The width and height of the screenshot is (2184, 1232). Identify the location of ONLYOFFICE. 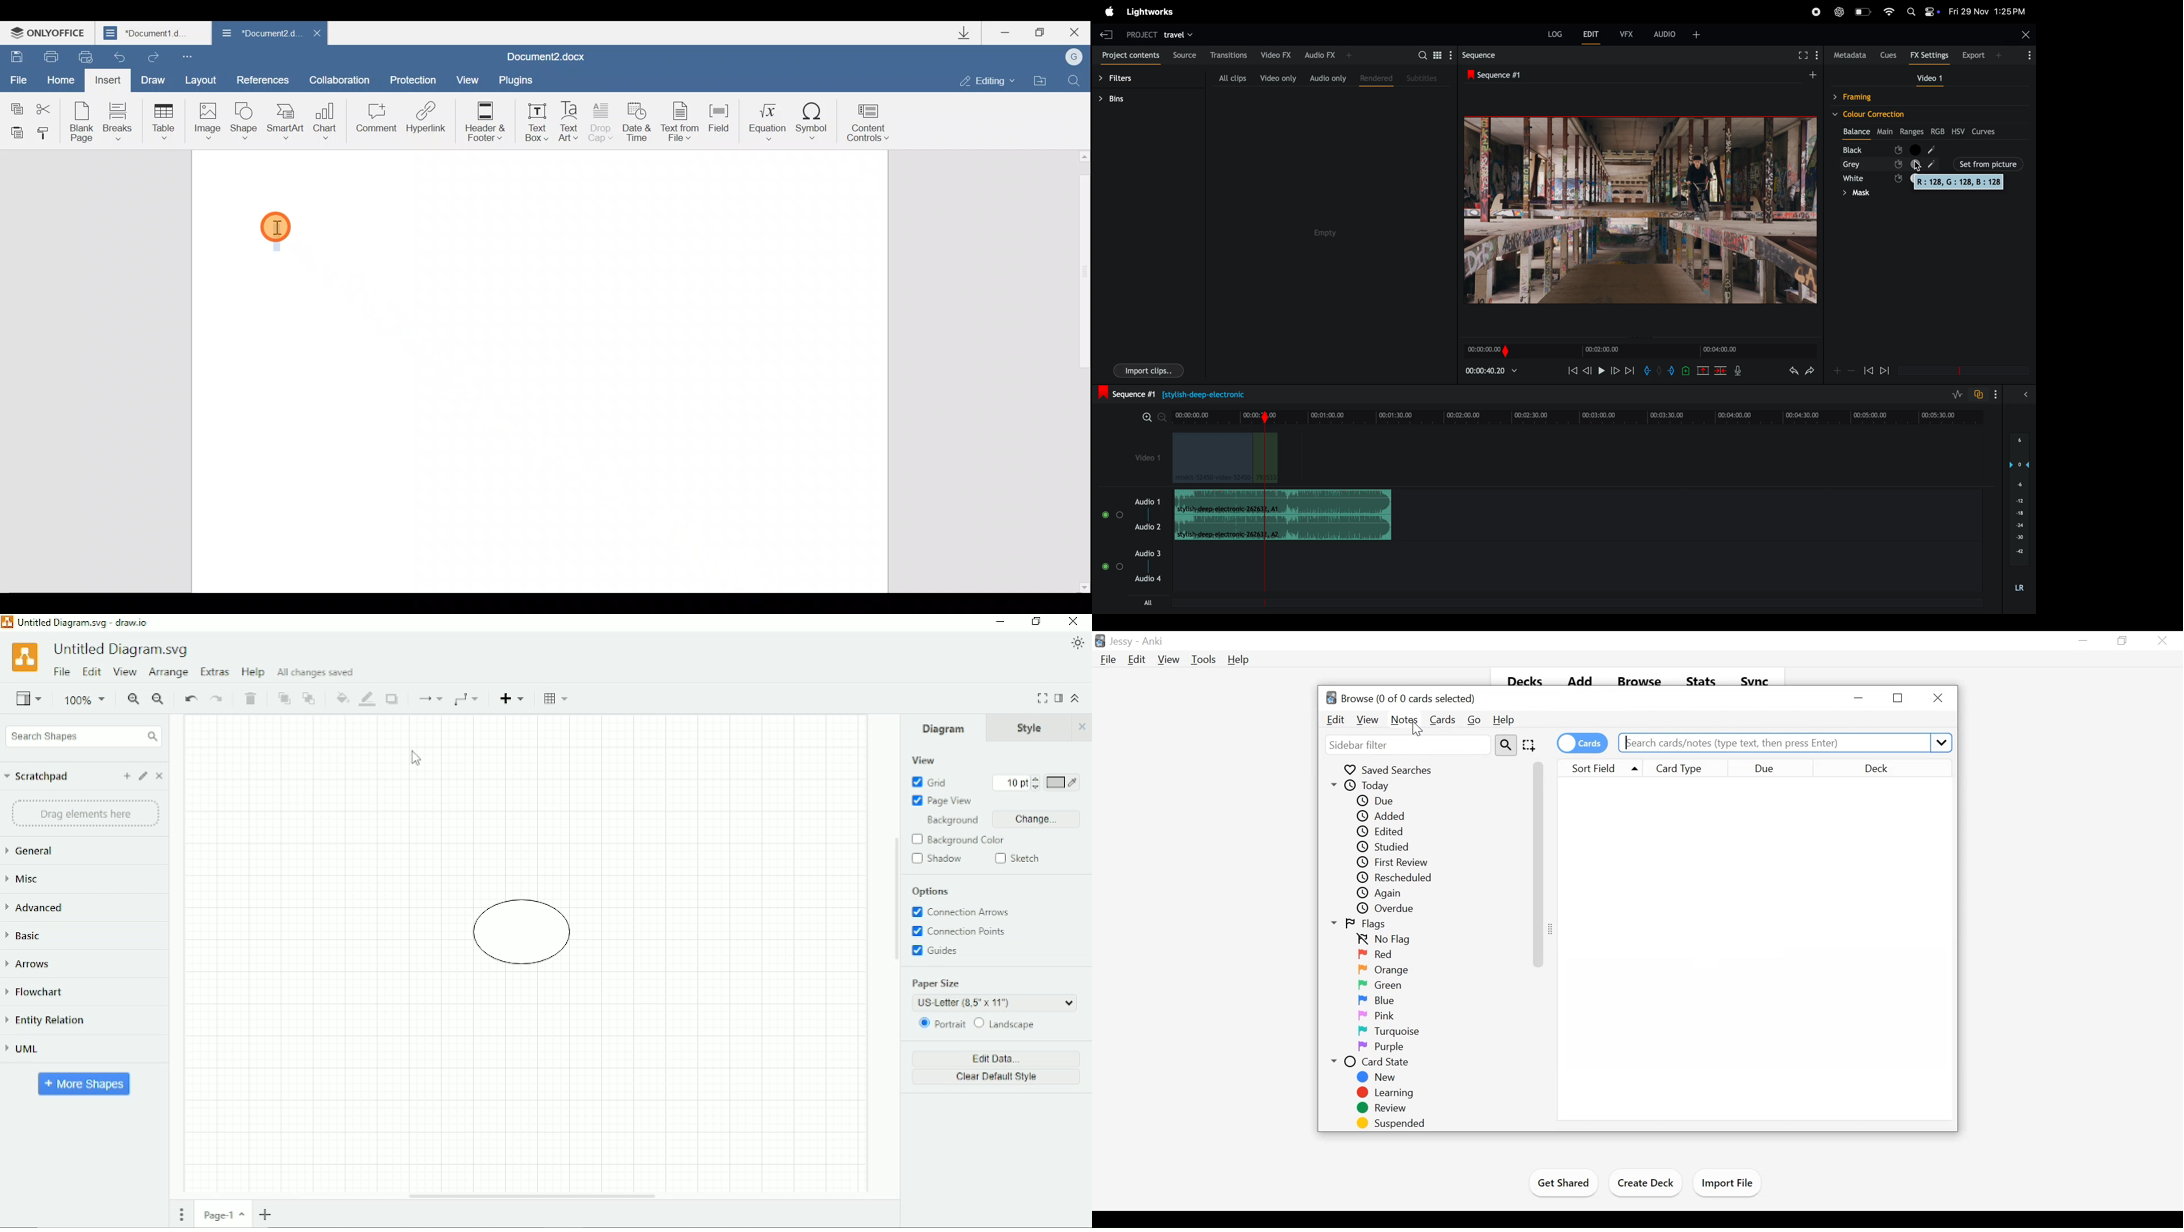
(50, 34).